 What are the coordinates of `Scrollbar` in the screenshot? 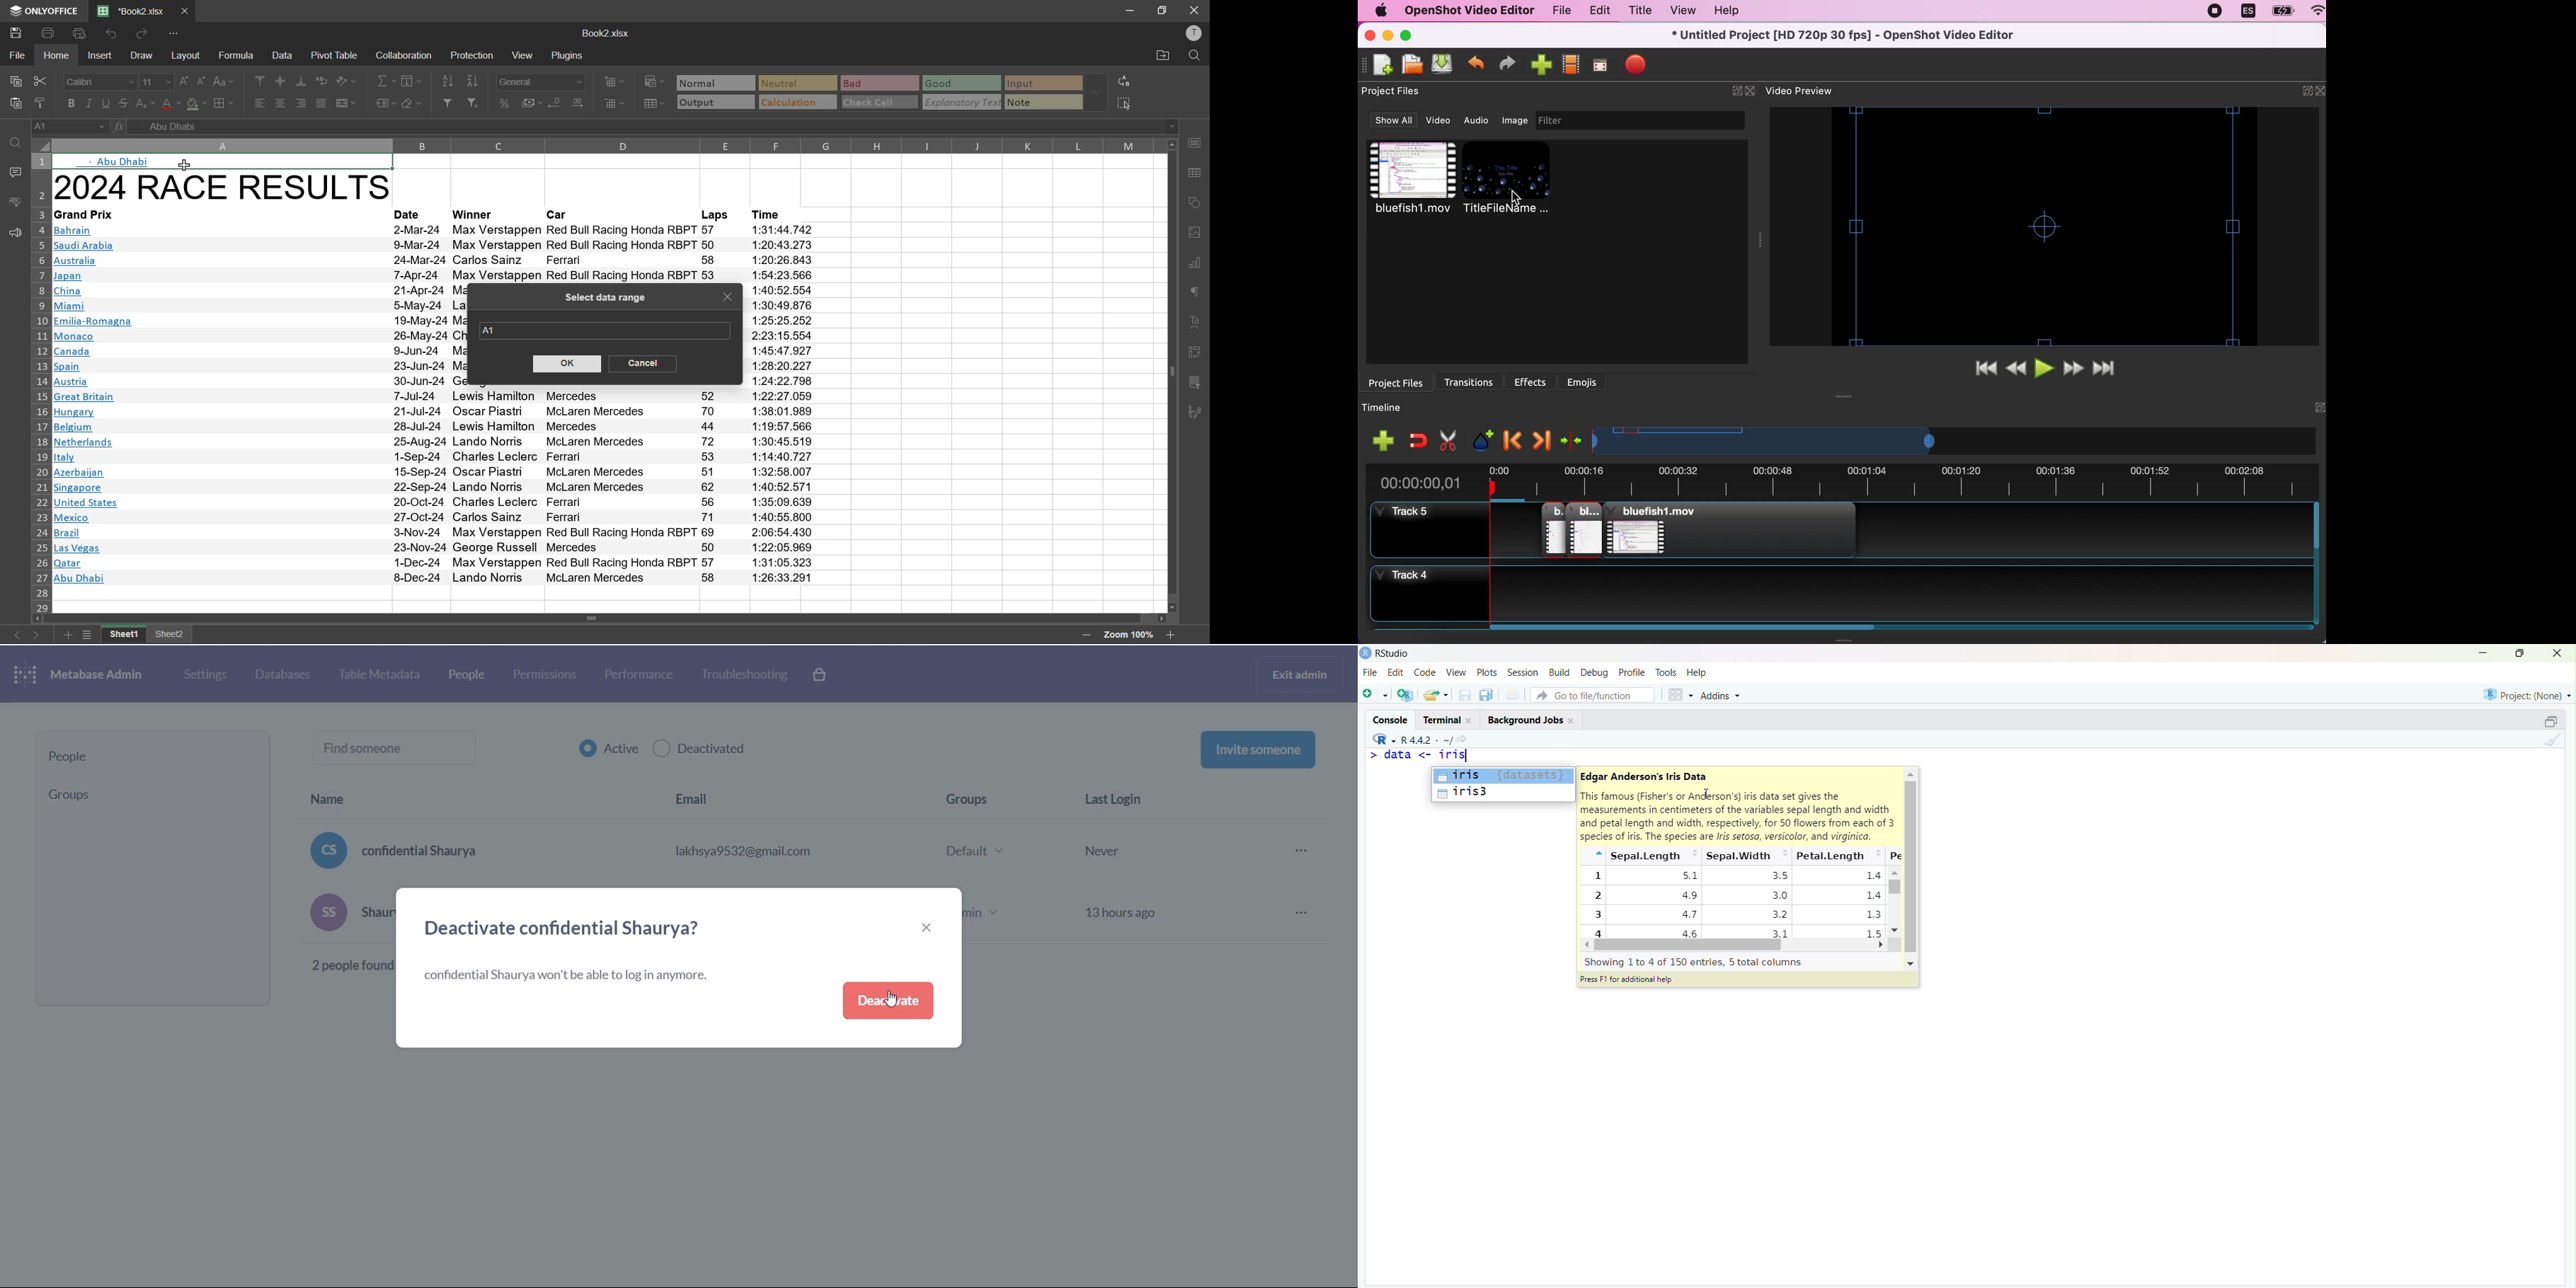 It's located at (1691, 945).